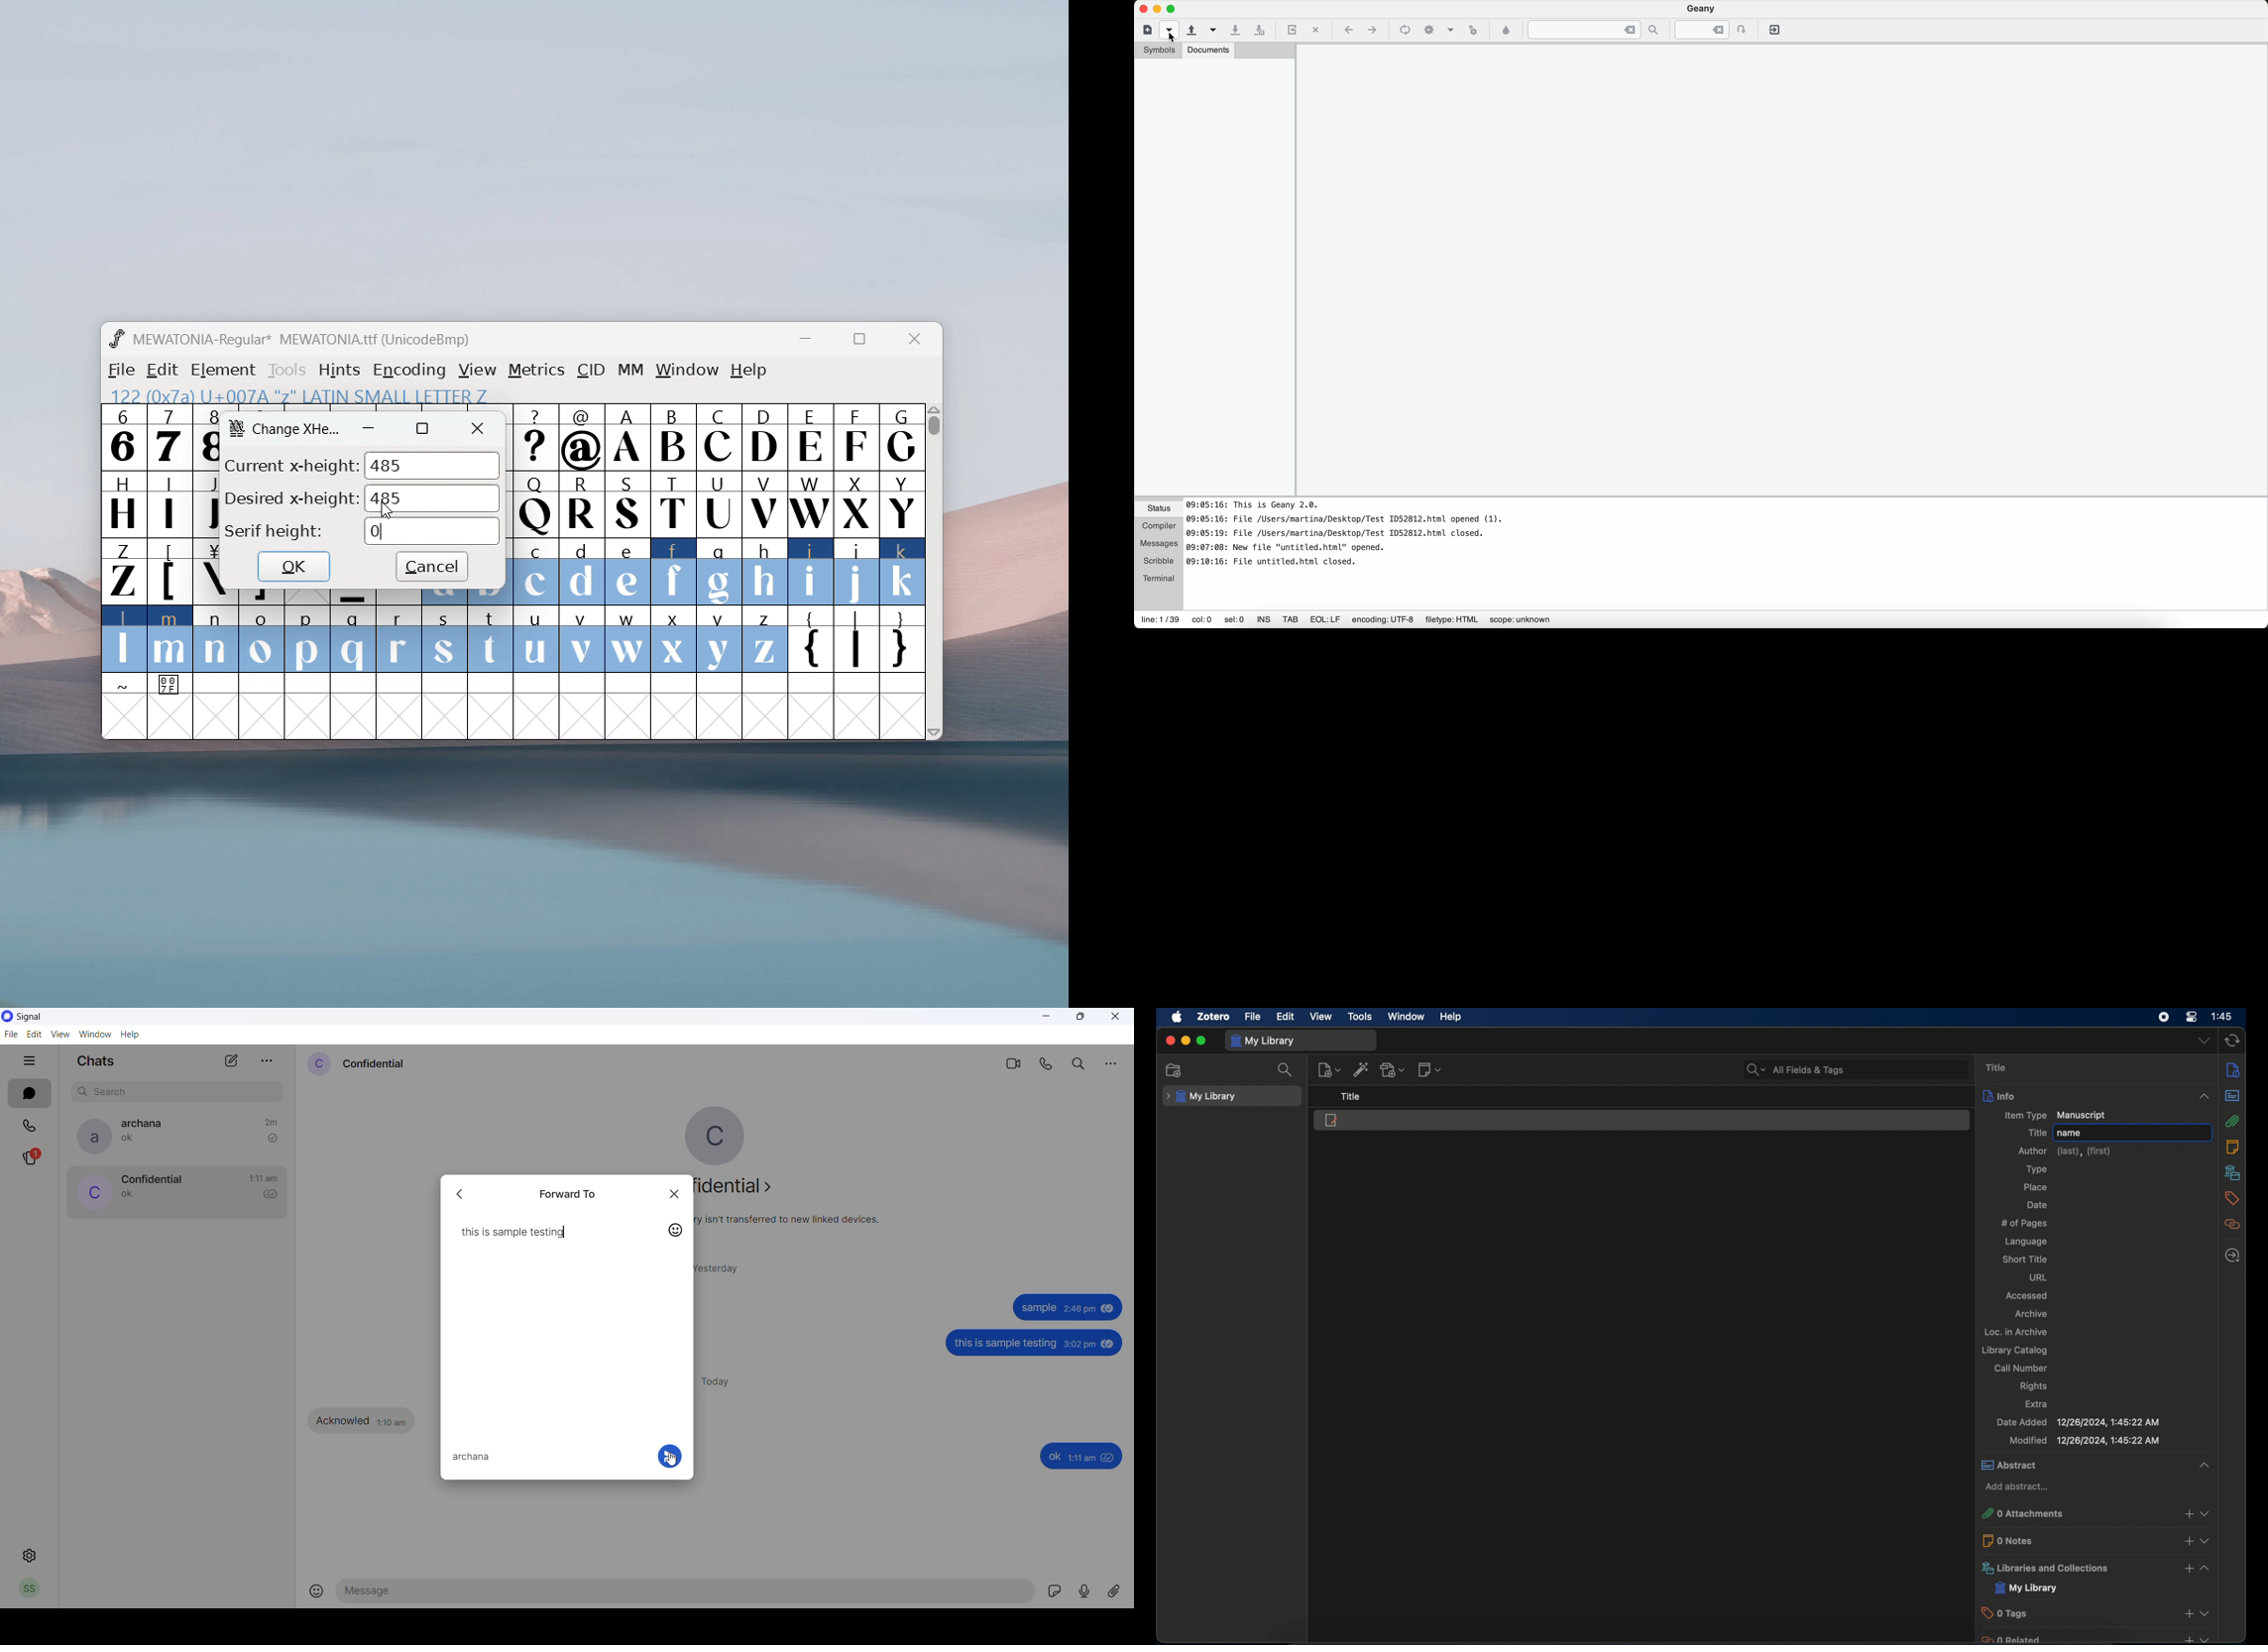  I want to click on archive, so click(2030, 1314).